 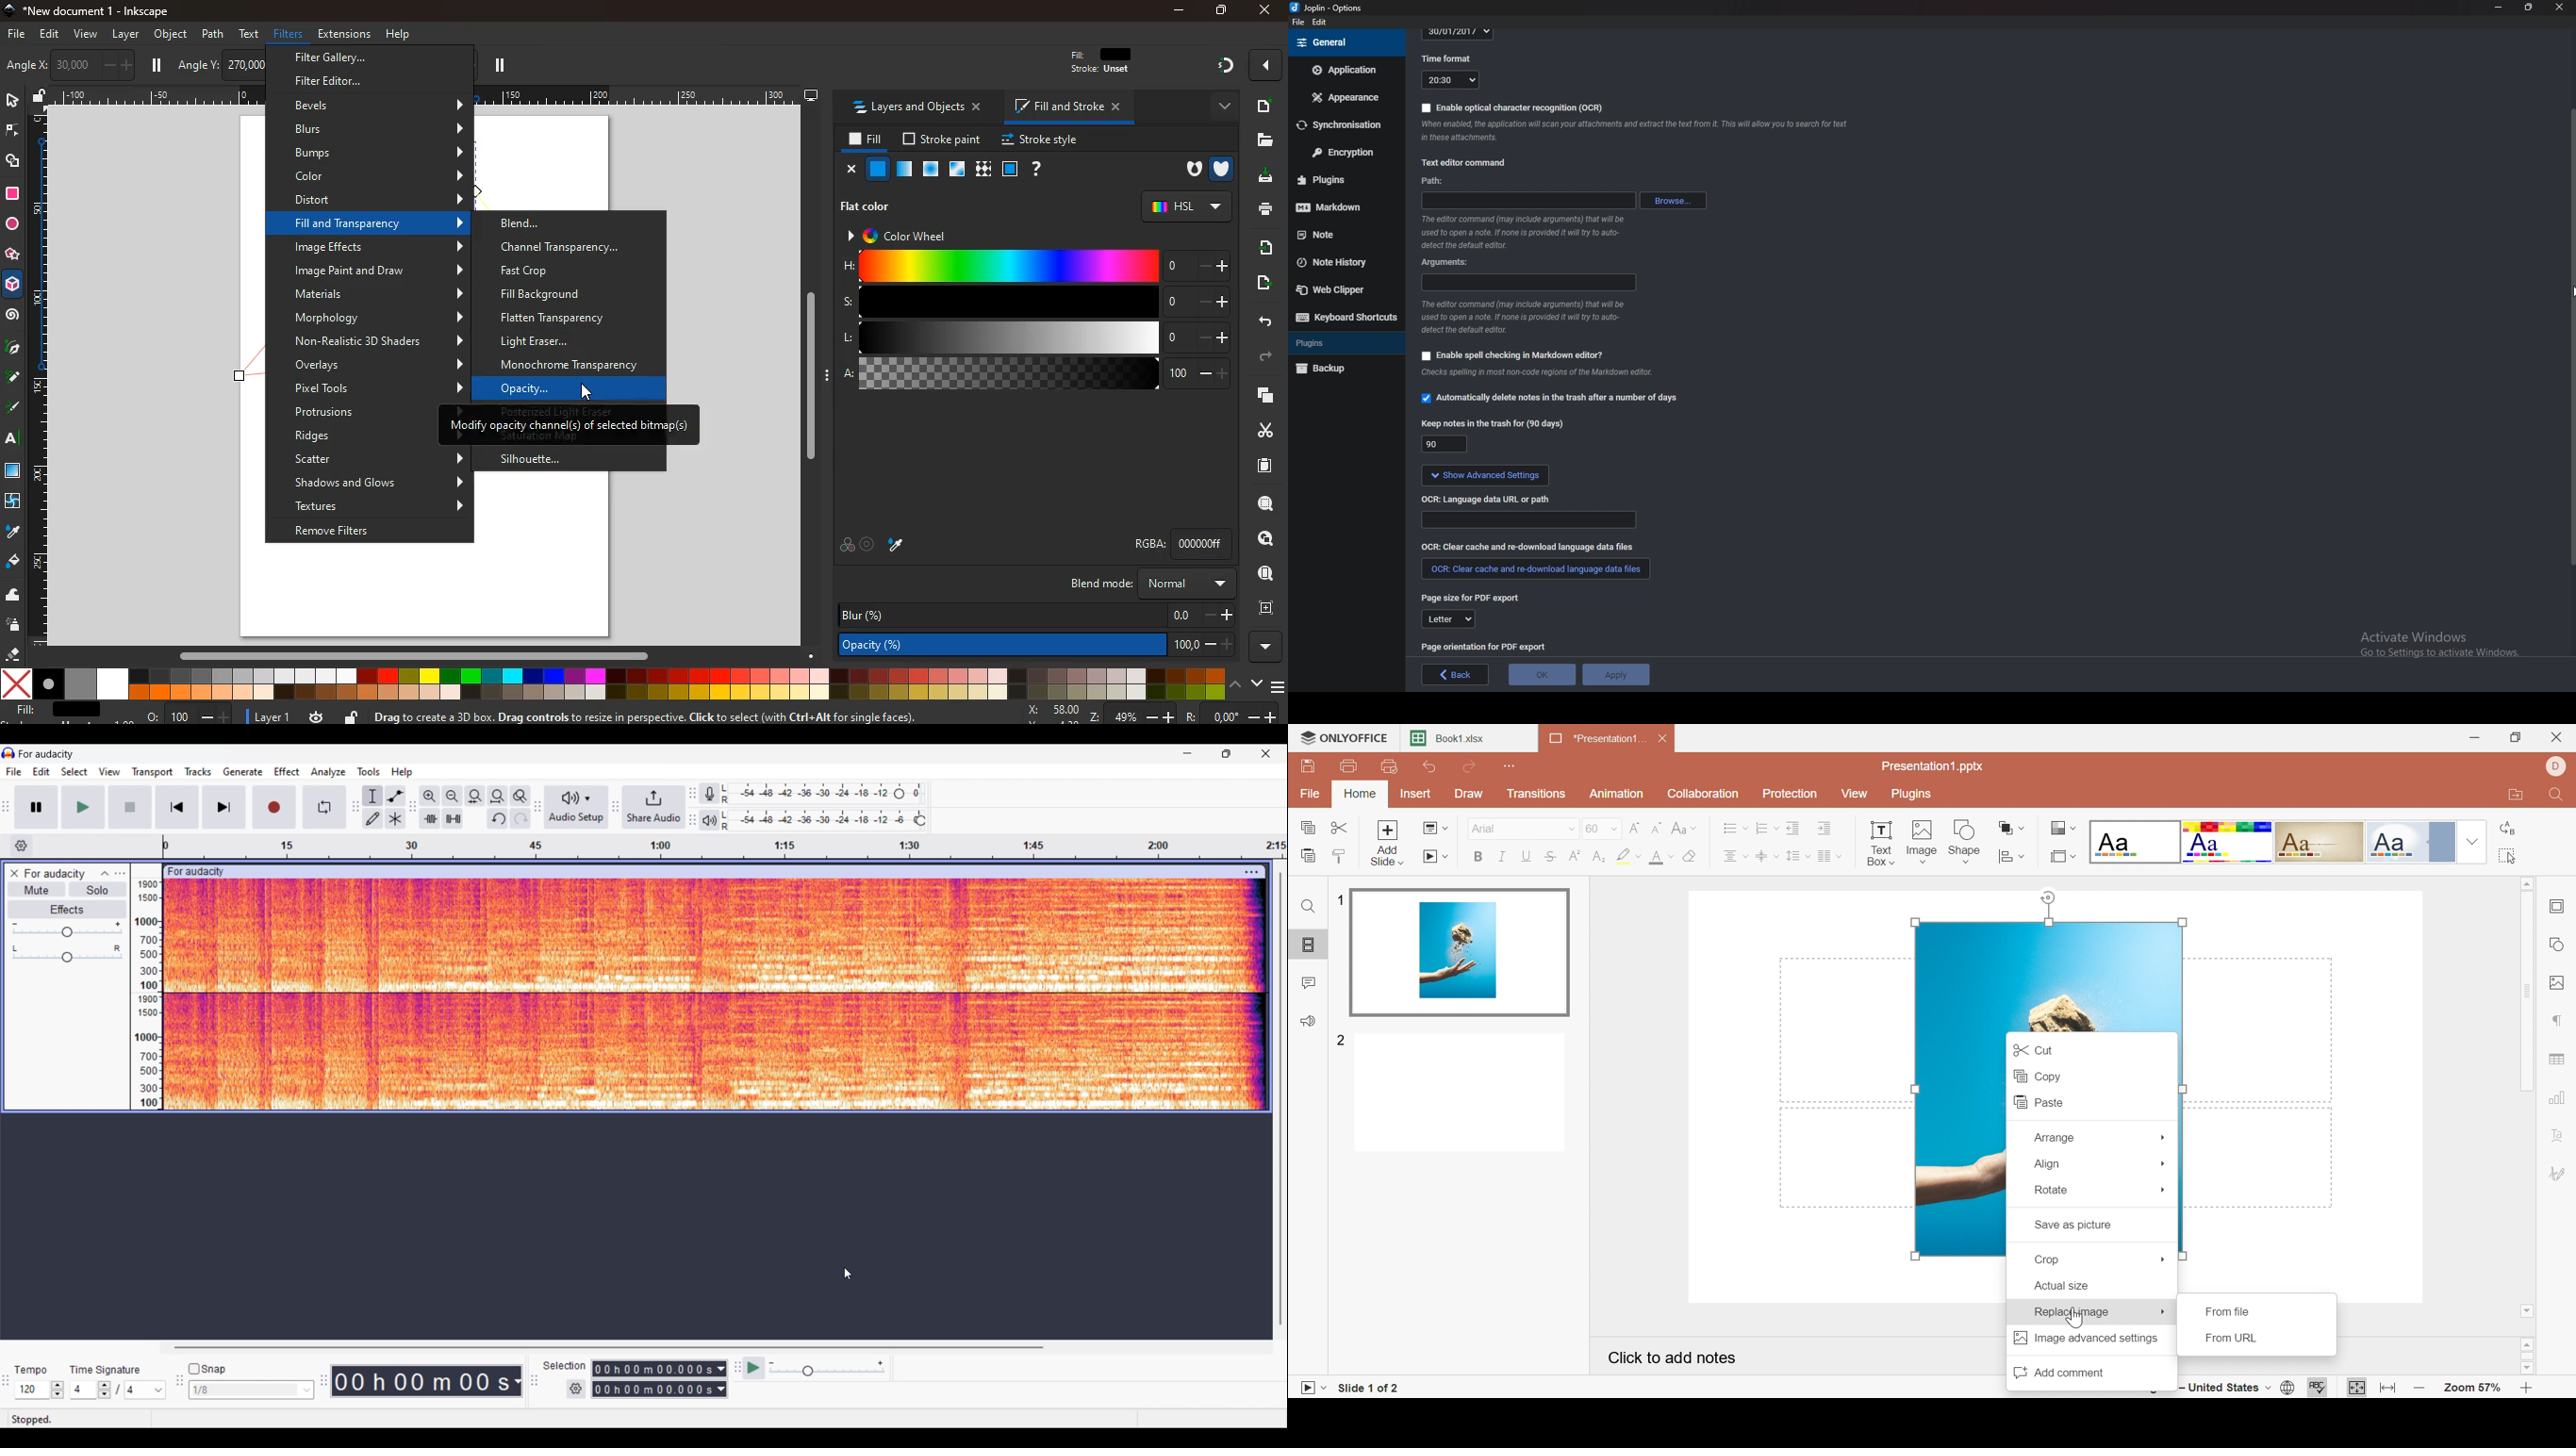 I want to click on activate windows, so click(x=2438, y=651).